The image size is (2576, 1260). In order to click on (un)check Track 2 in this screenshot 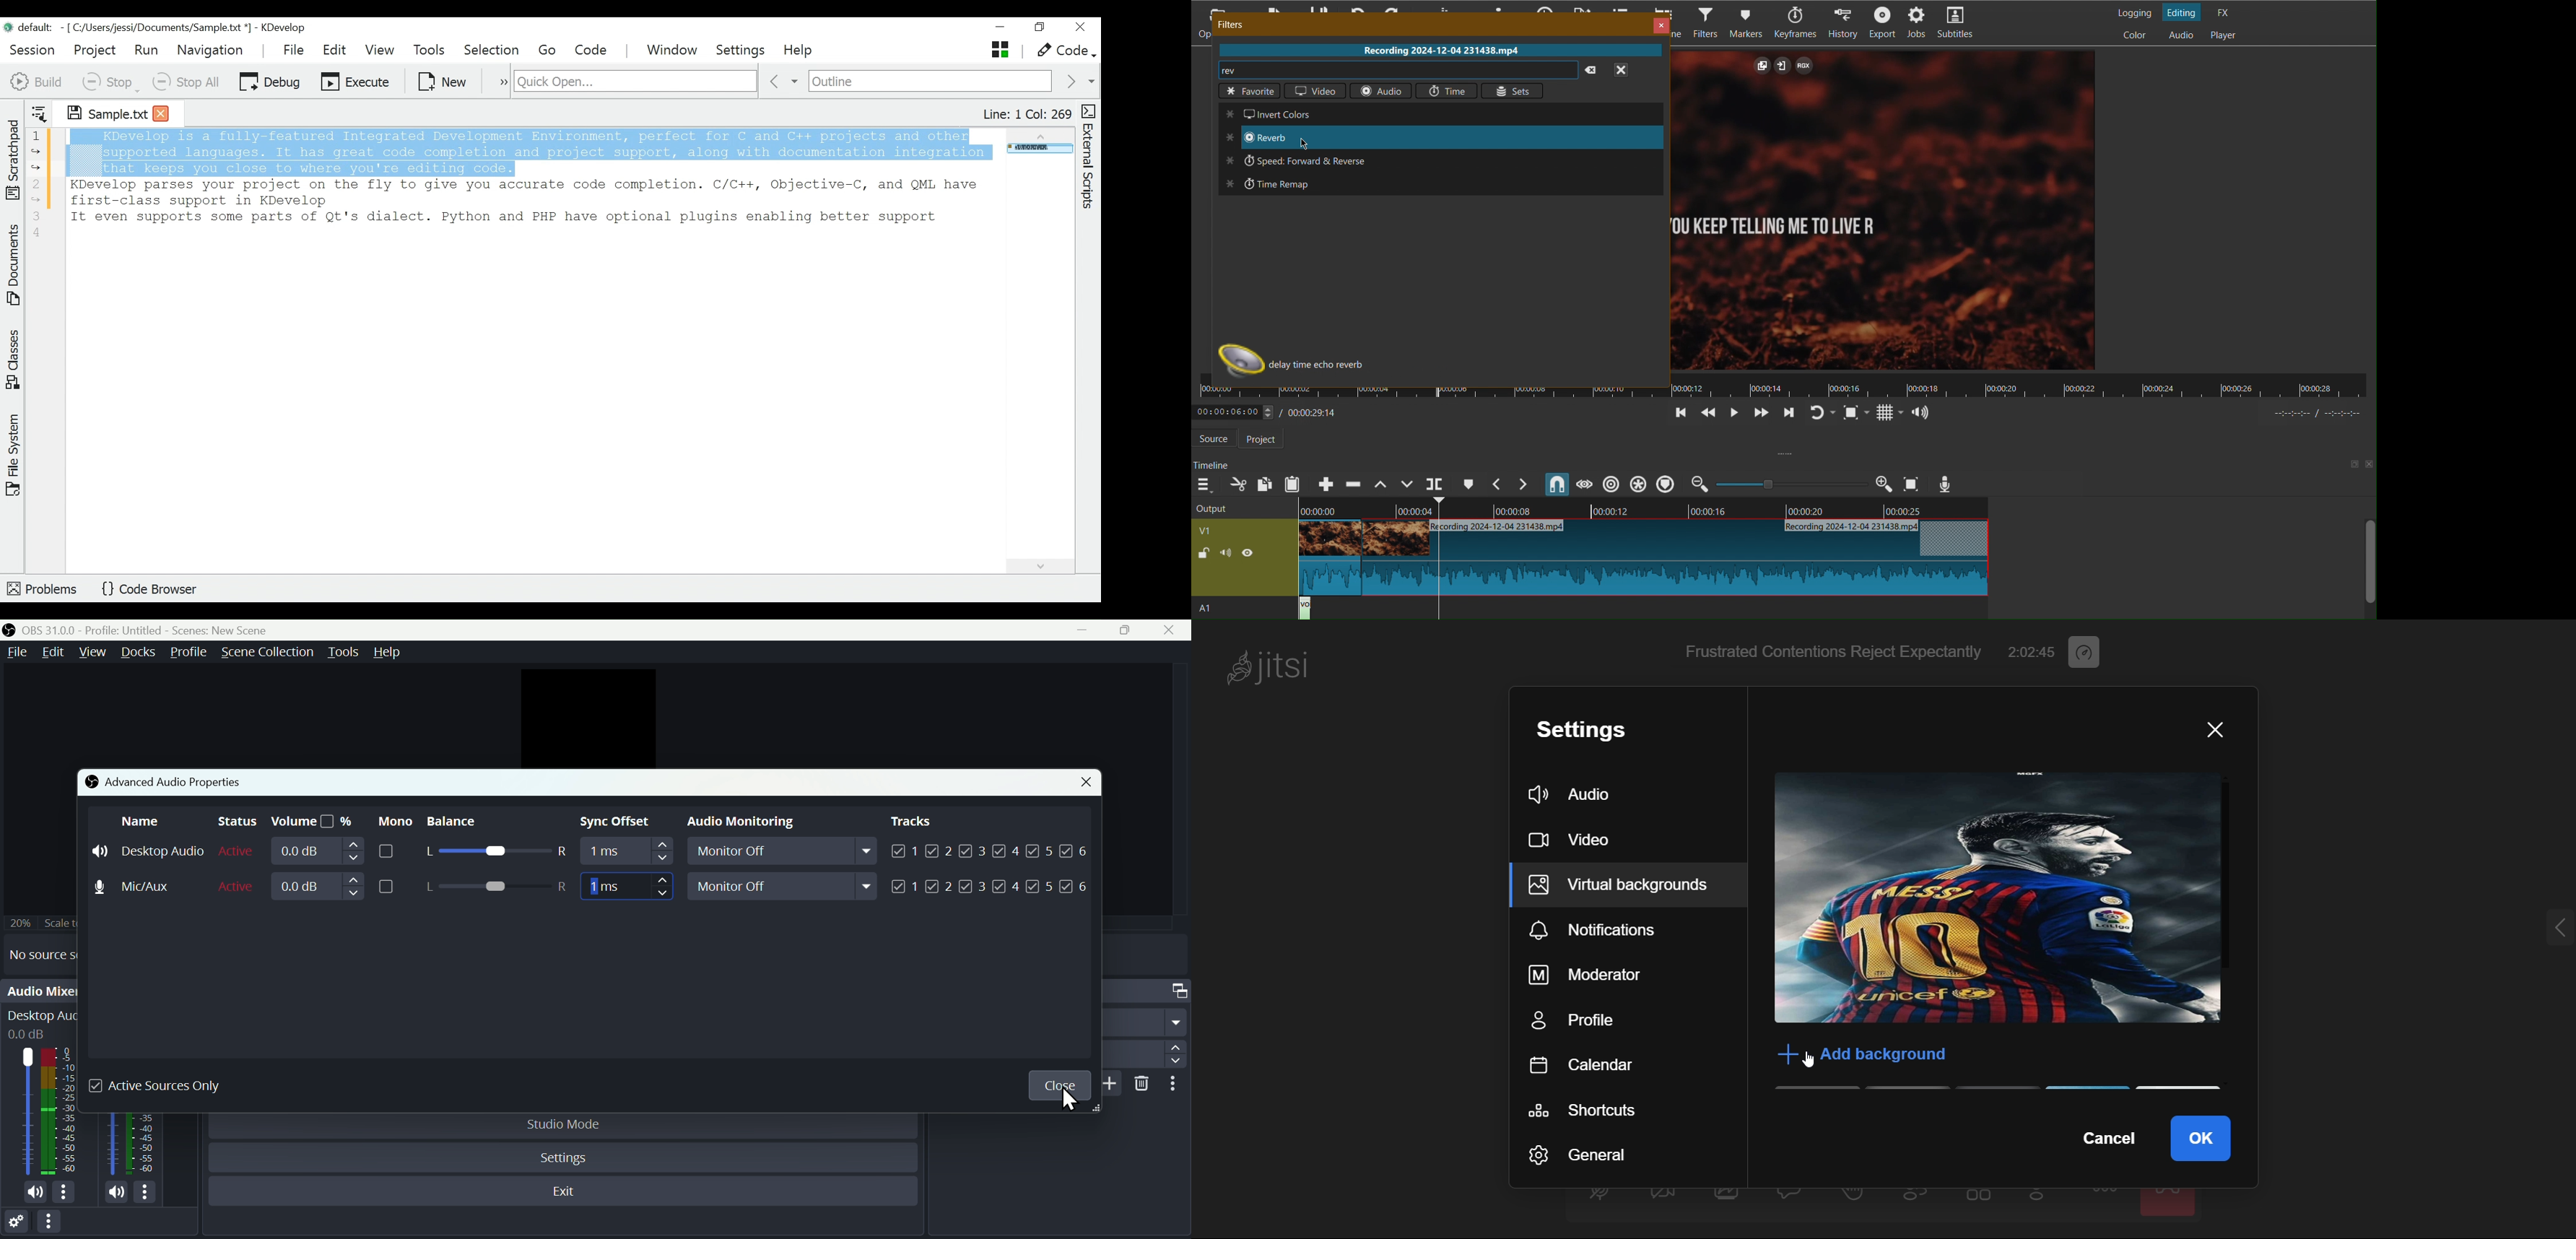, I will do `click(940, 886)`.